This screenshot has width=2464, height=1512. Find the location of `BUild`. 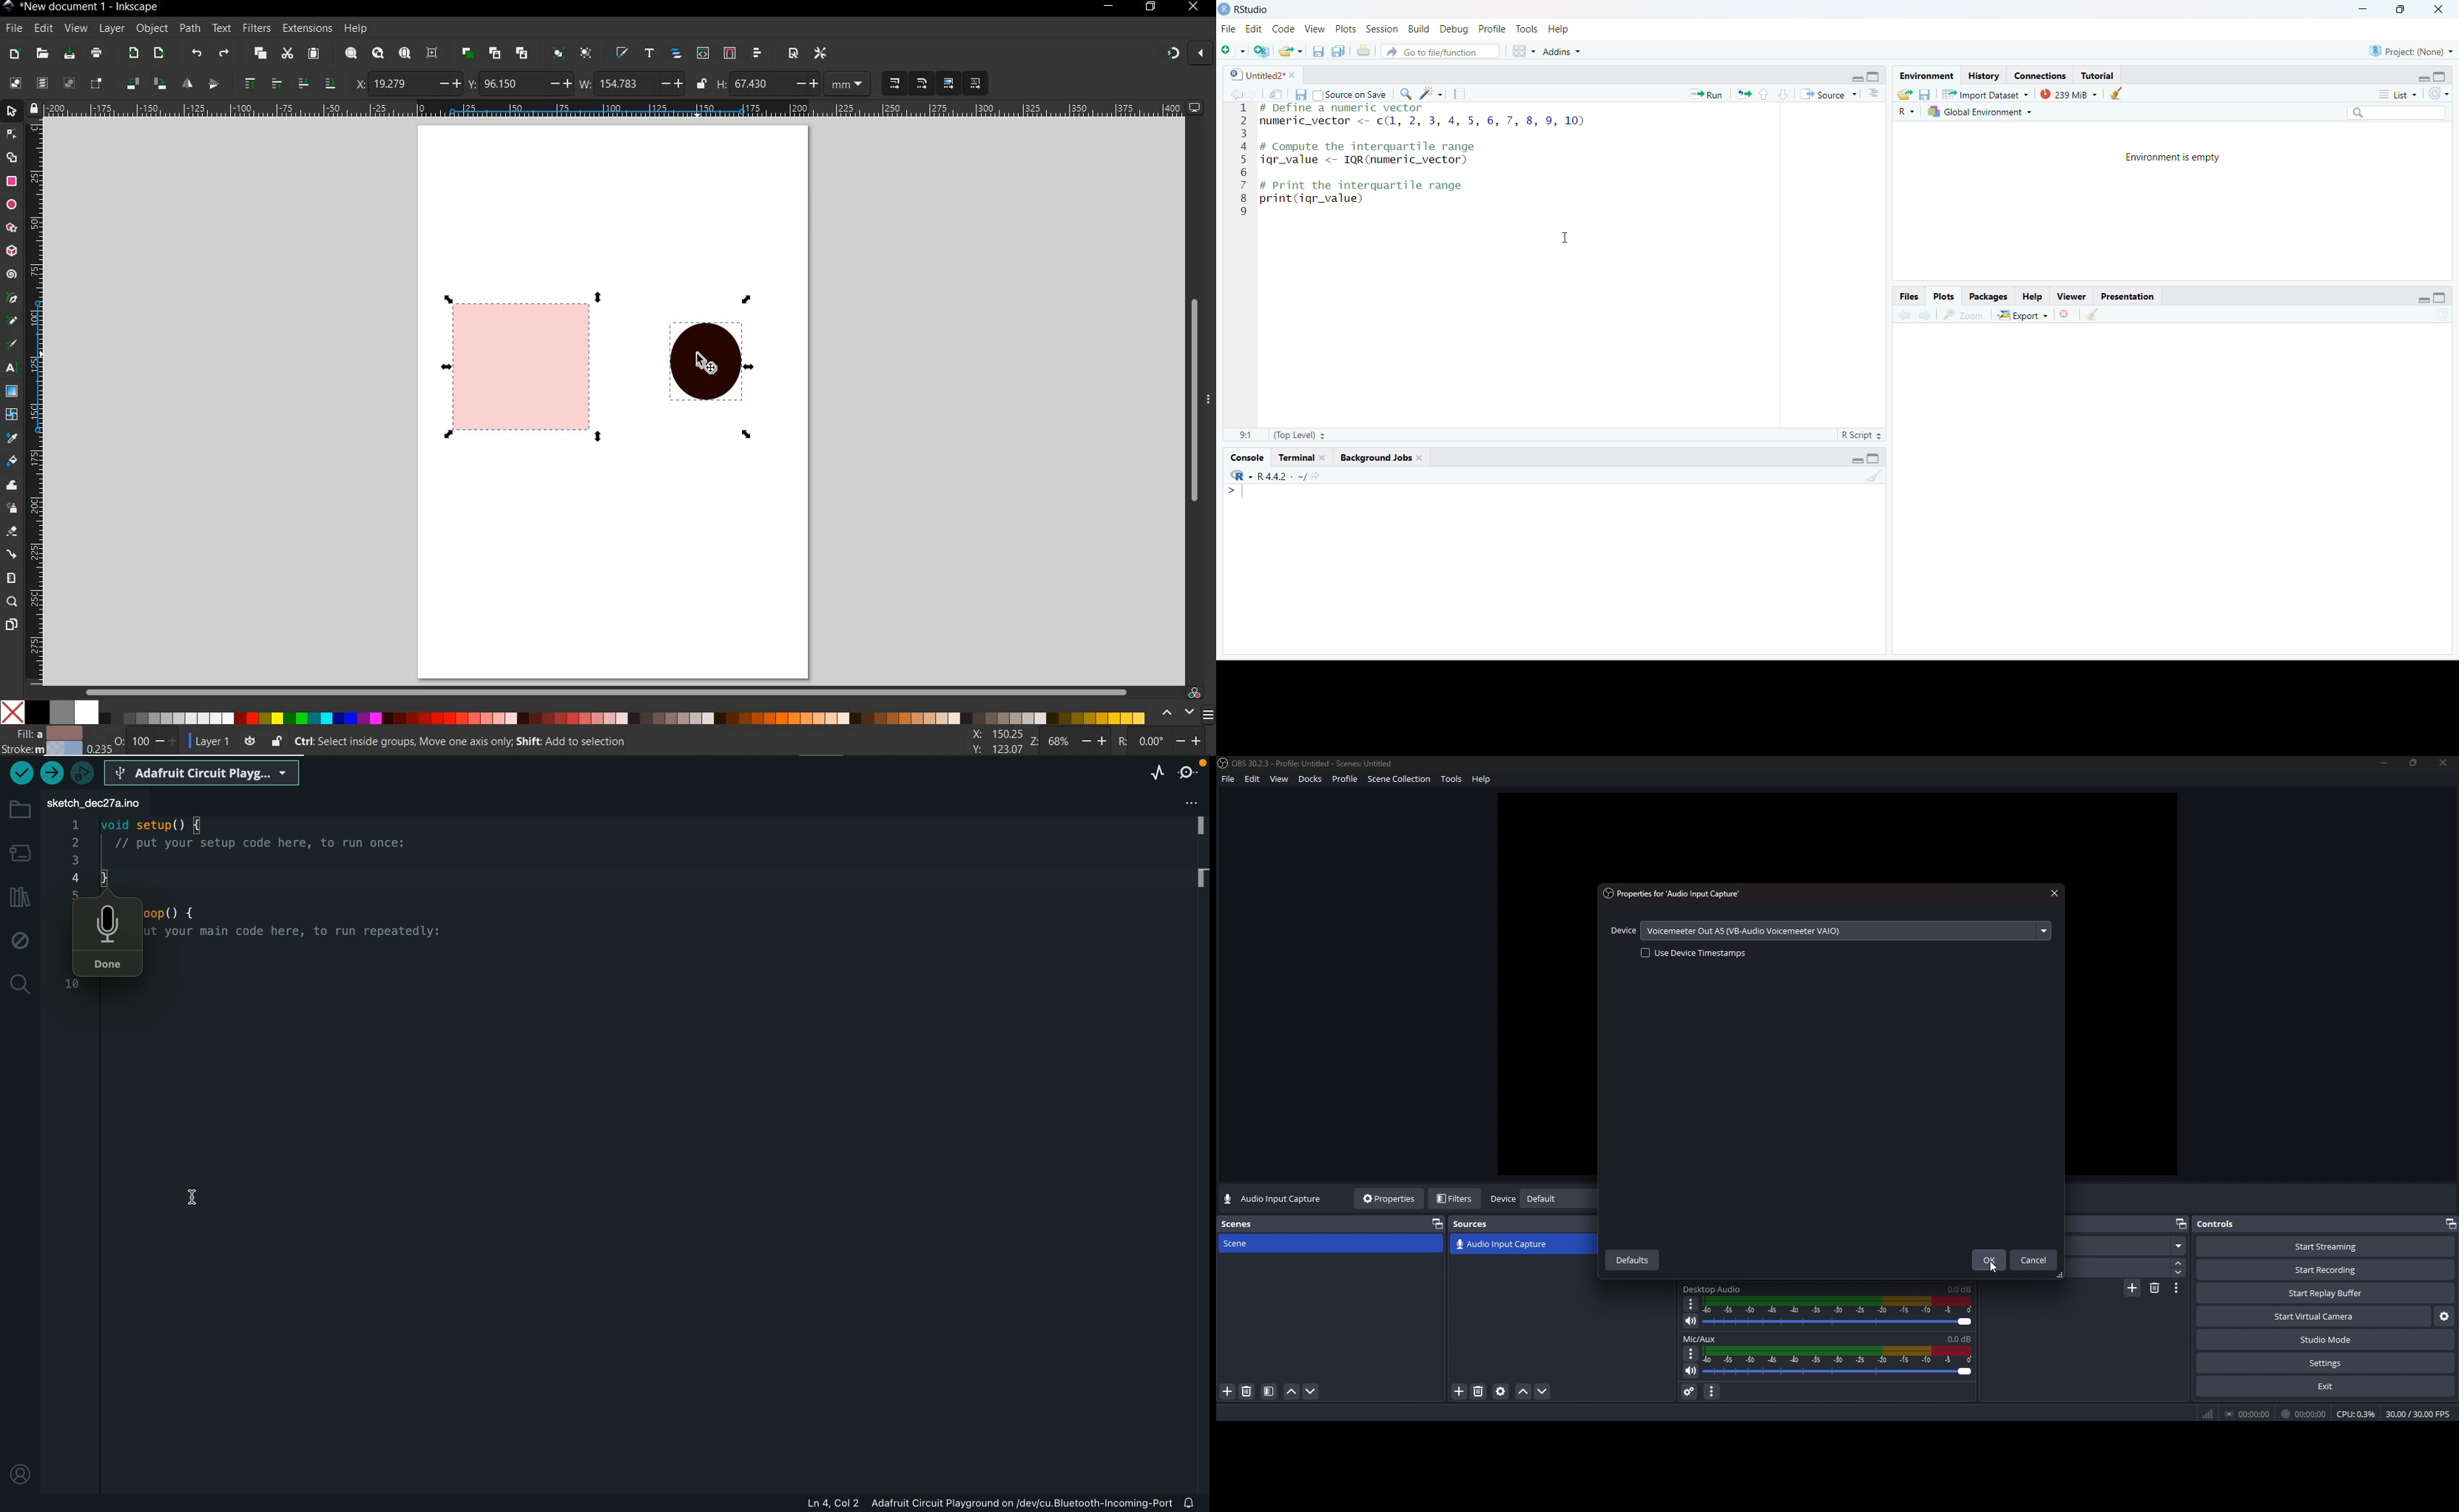

BUild is located at coordinates (1421, 28).